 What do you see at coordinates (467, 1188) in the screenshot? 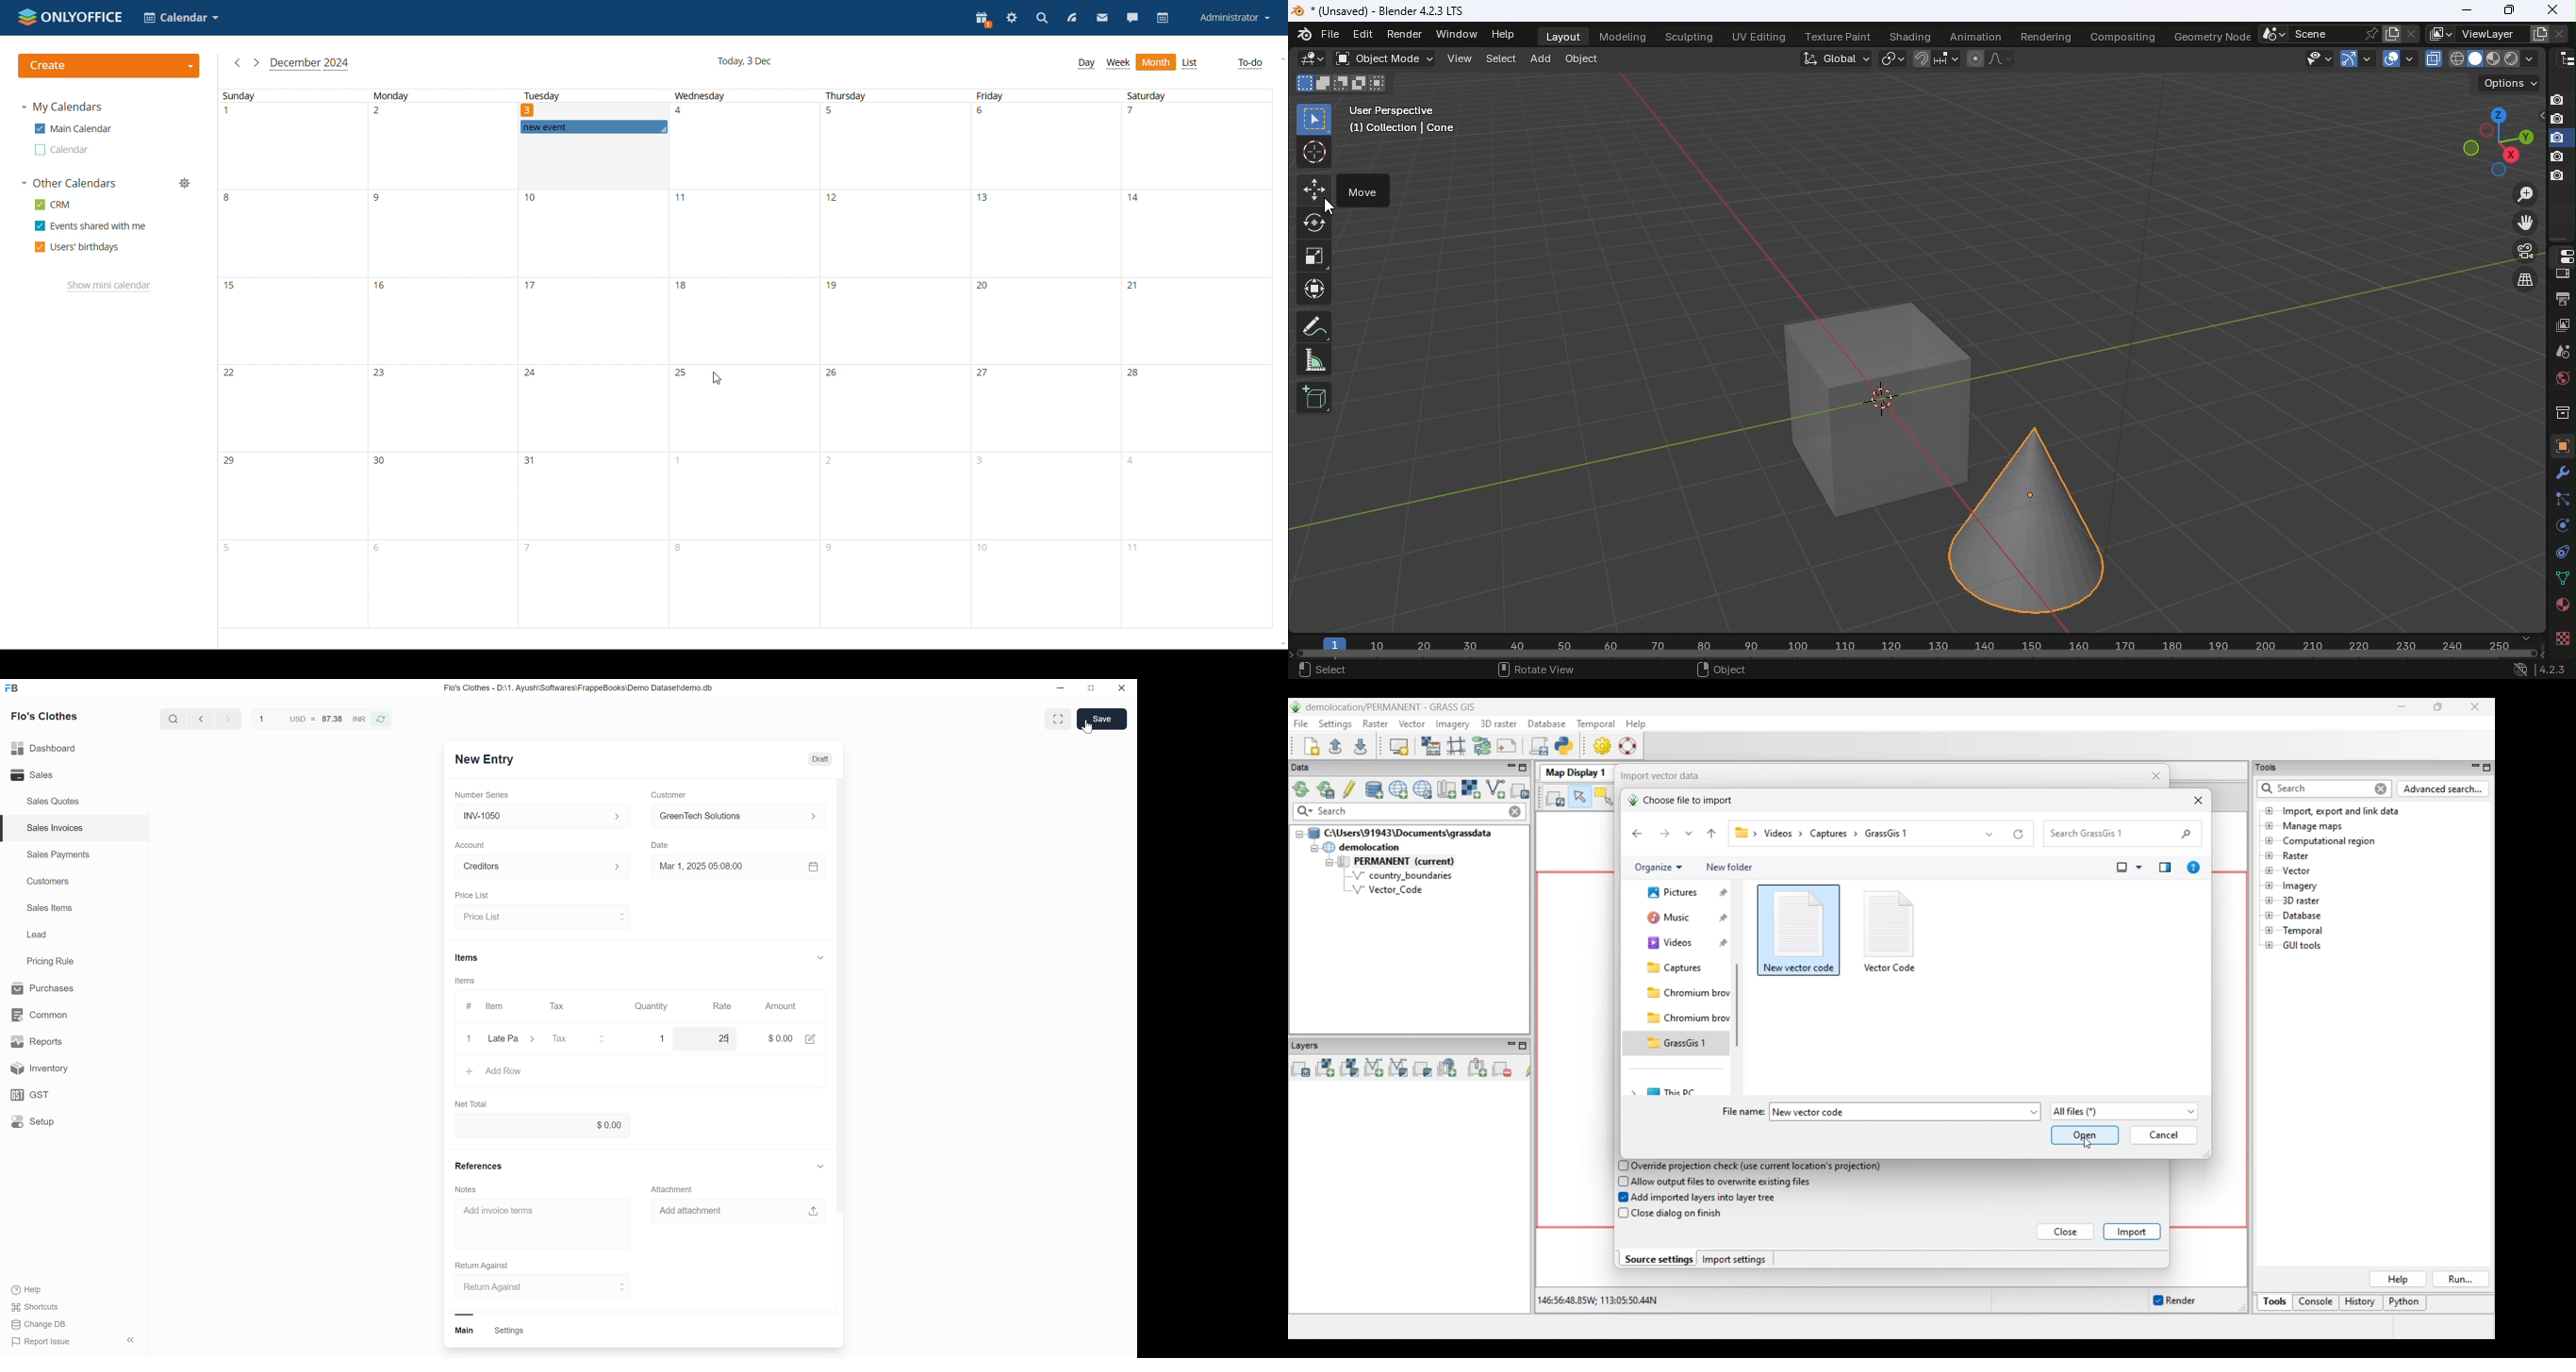
I see `Notes` at bounding box center [467, 1188].